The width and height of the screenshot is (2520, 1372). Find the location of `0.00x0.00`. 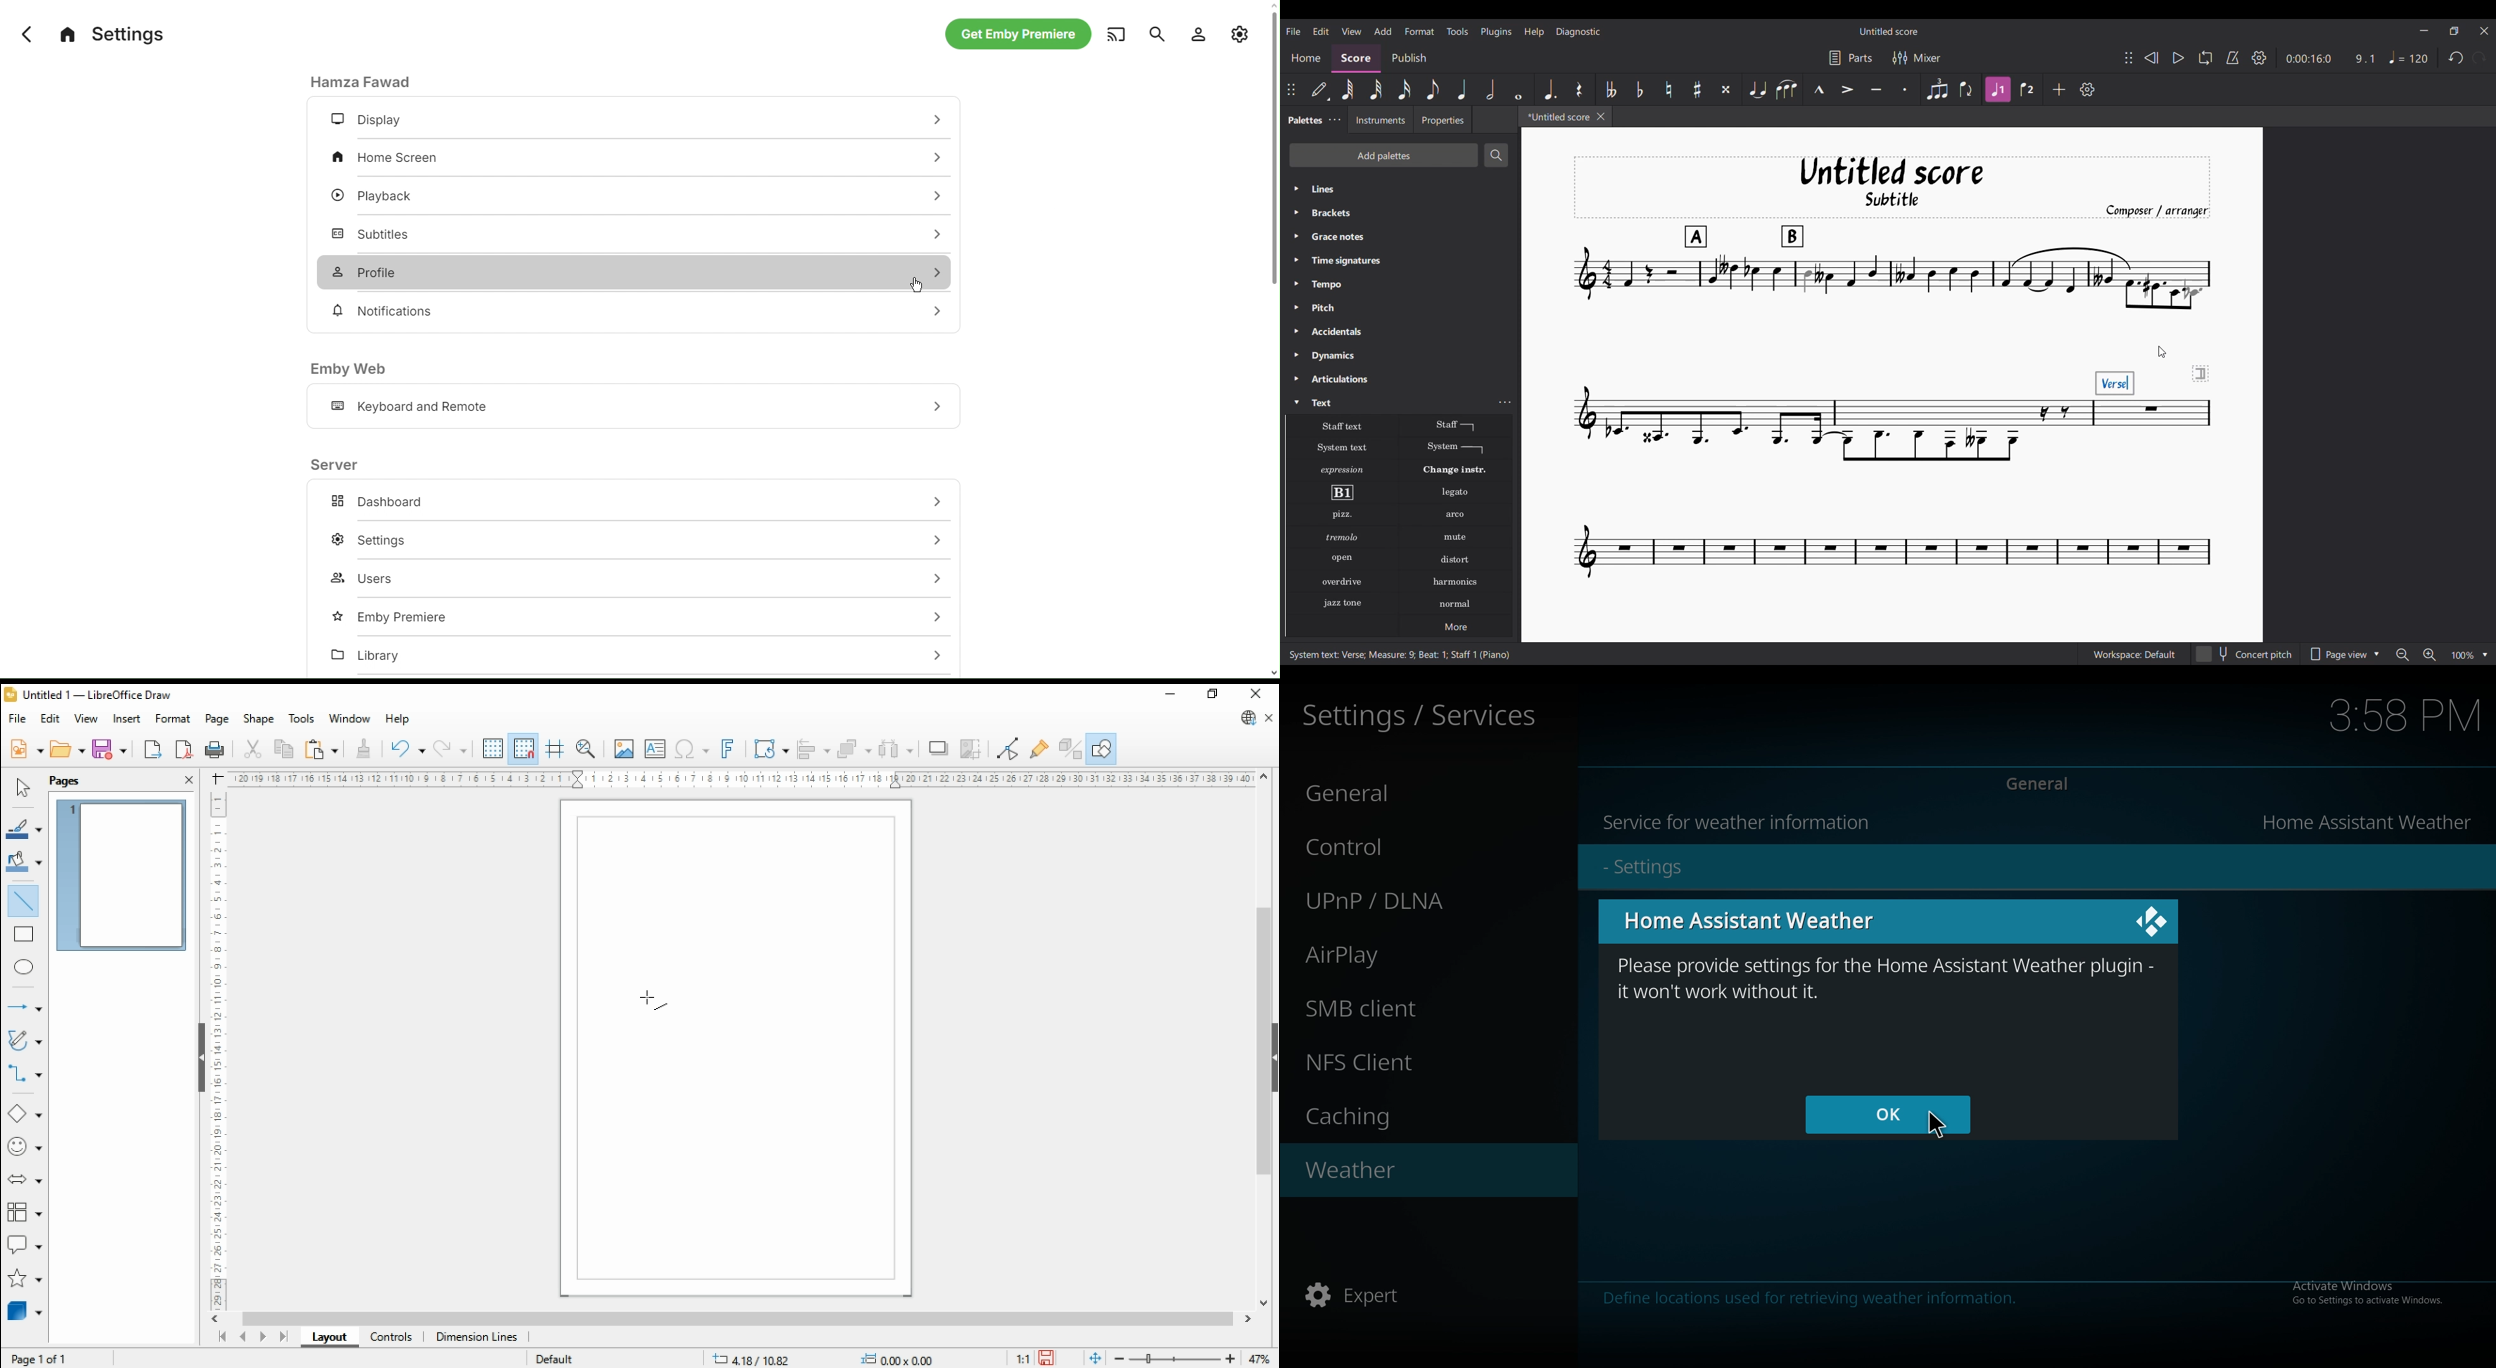

0.00x0.00 is located at coordinates (900, 1359).